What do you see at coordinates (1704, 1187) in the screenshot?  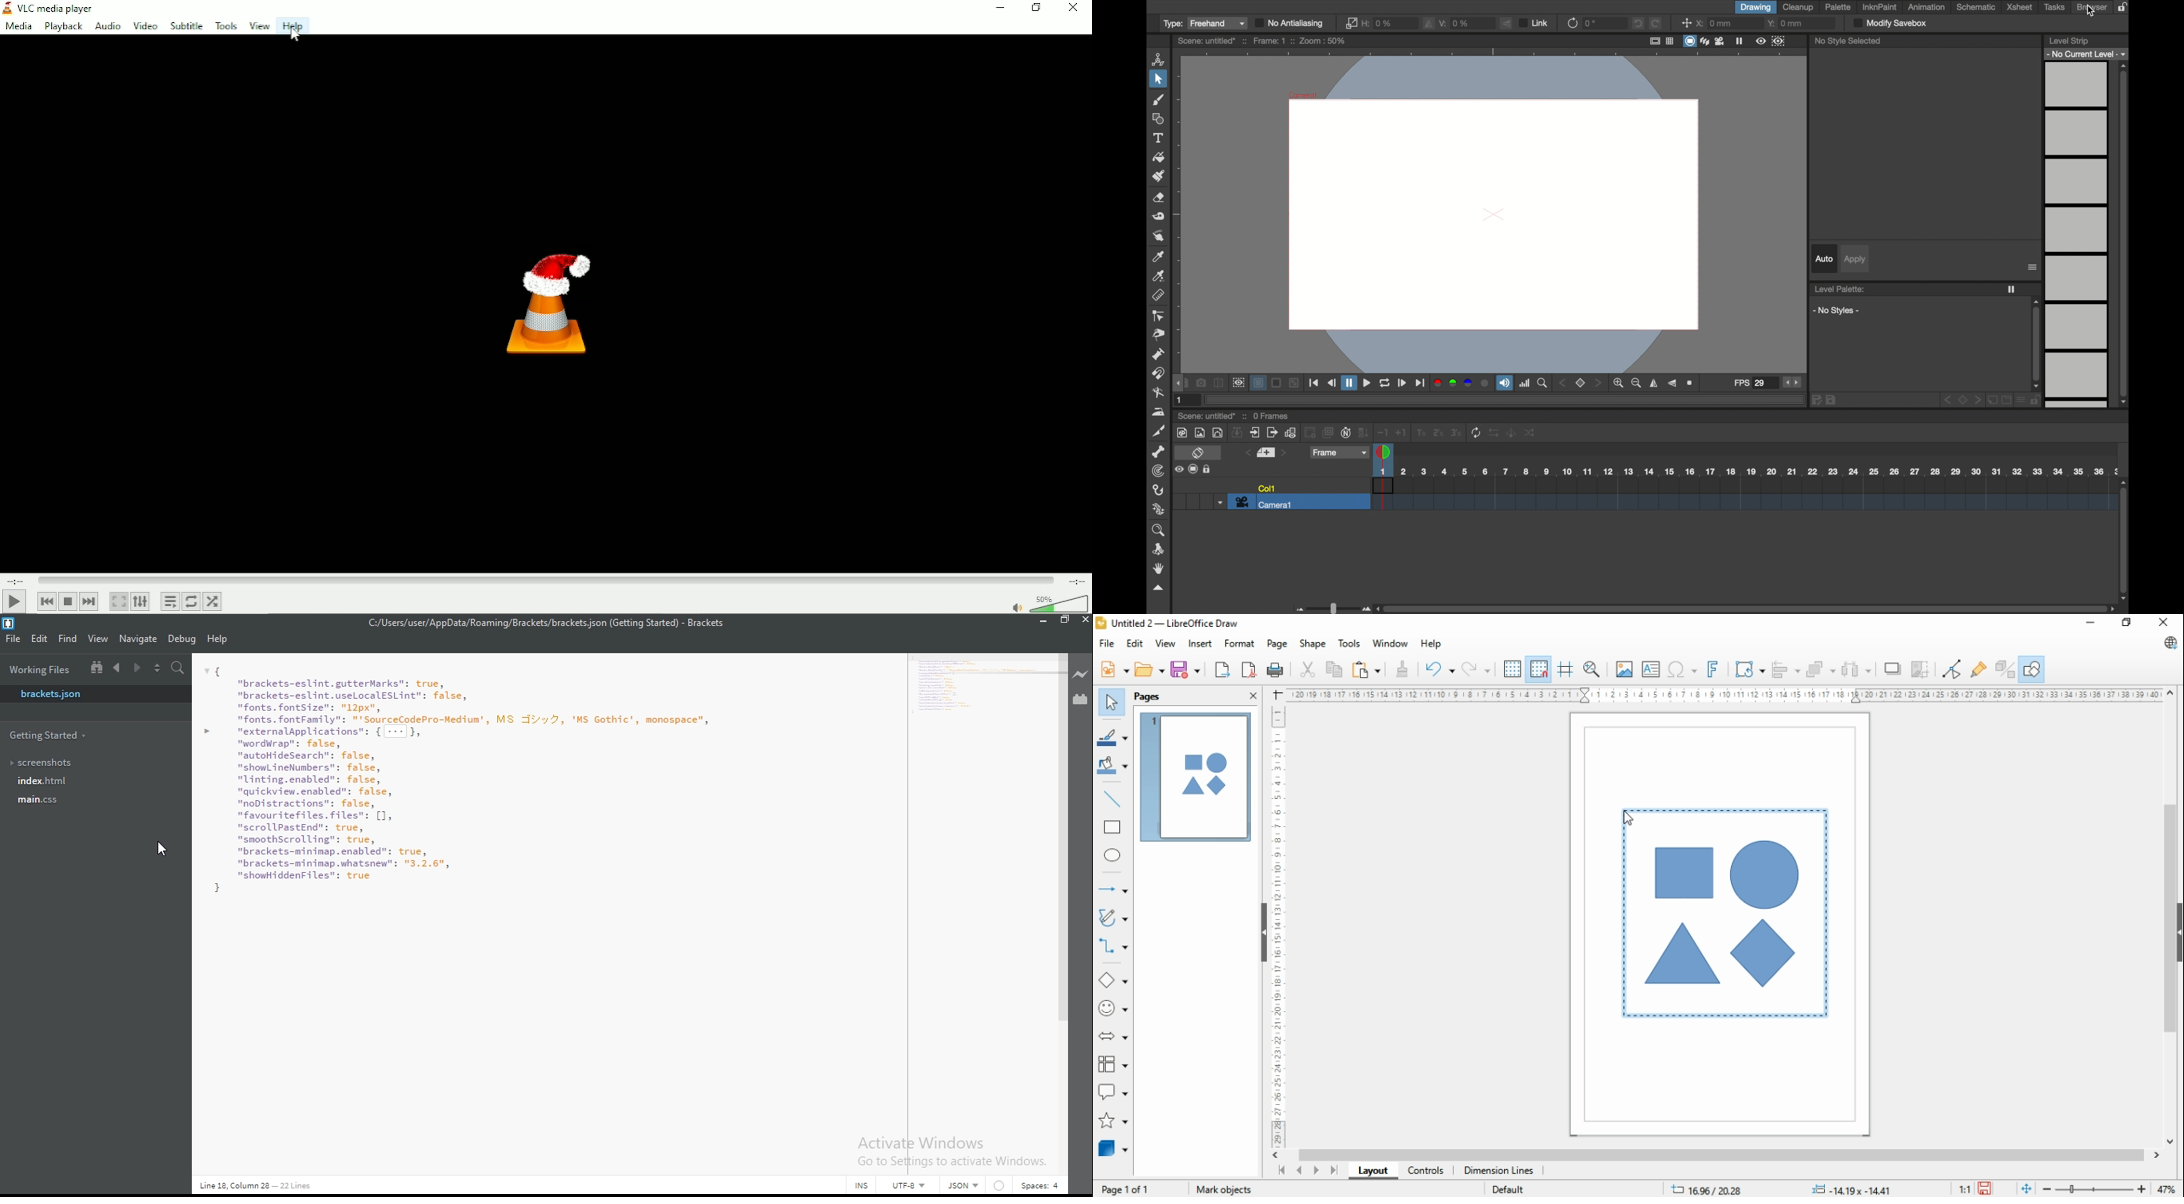 I see `16.96/2028` at bounding box center [1704, 1187].